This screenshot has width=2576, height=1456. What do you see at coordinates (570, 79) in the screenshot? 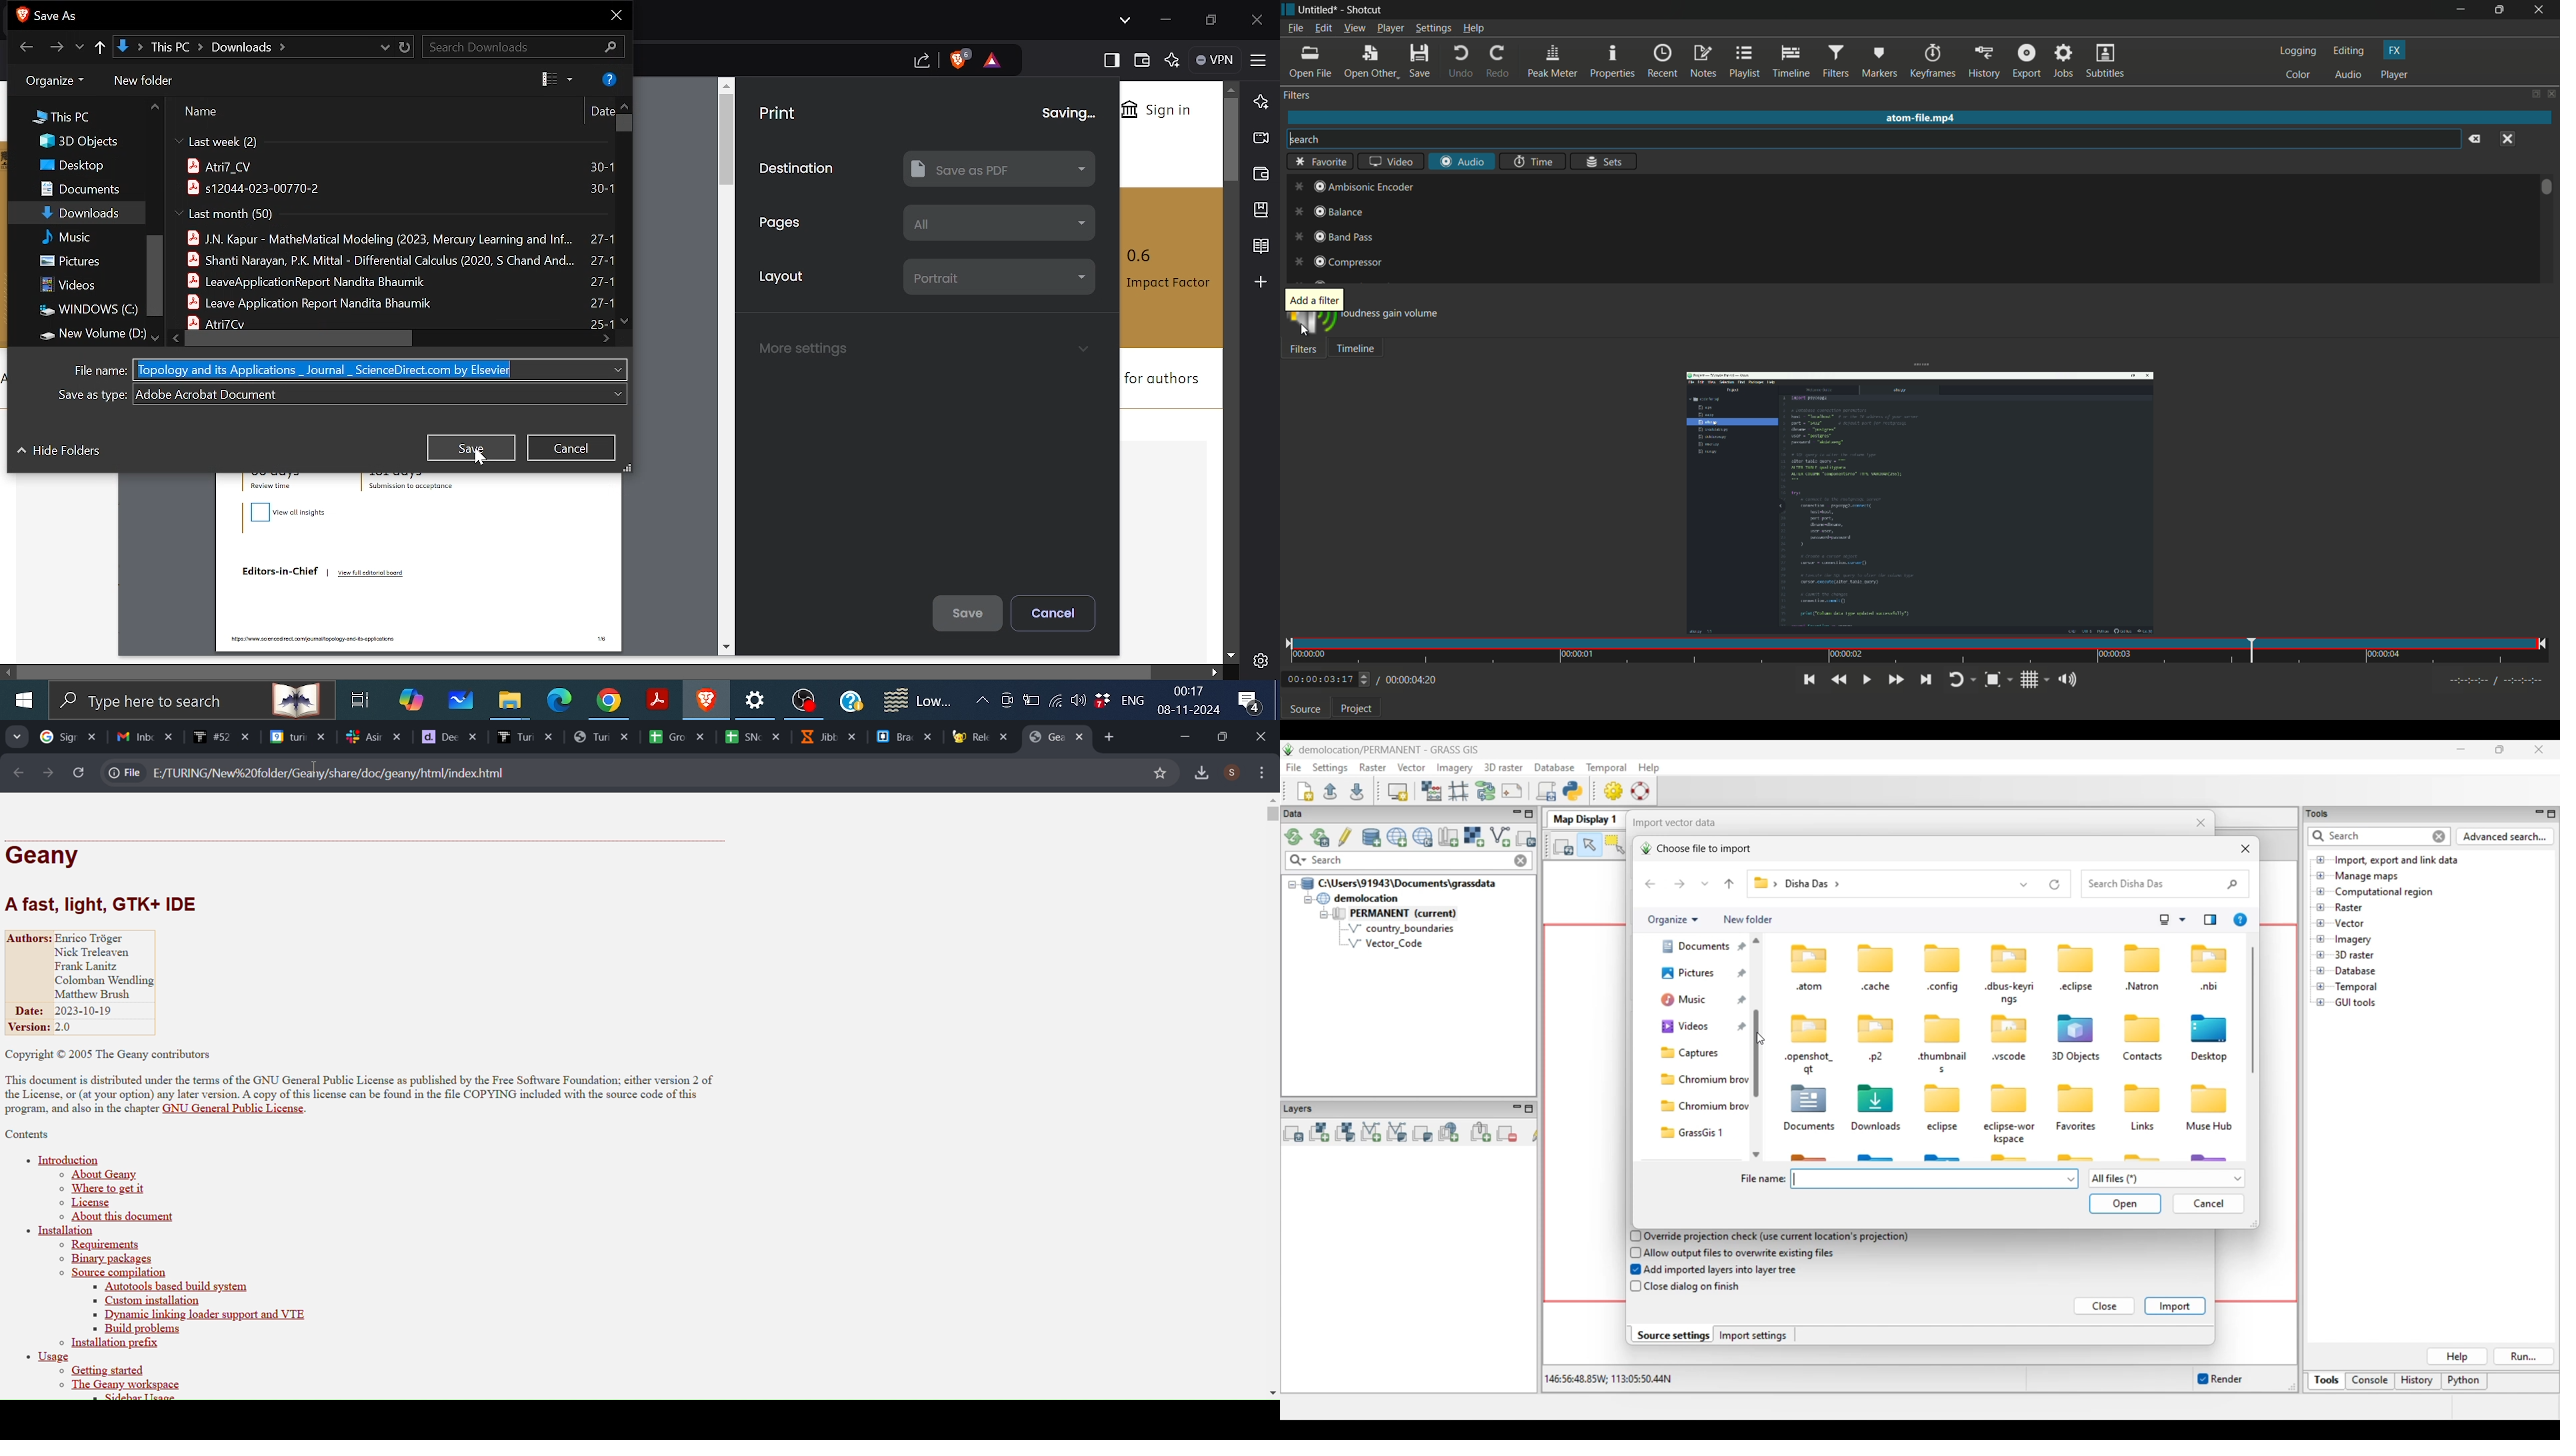
I see `View options` at bounding box center [570, 79].